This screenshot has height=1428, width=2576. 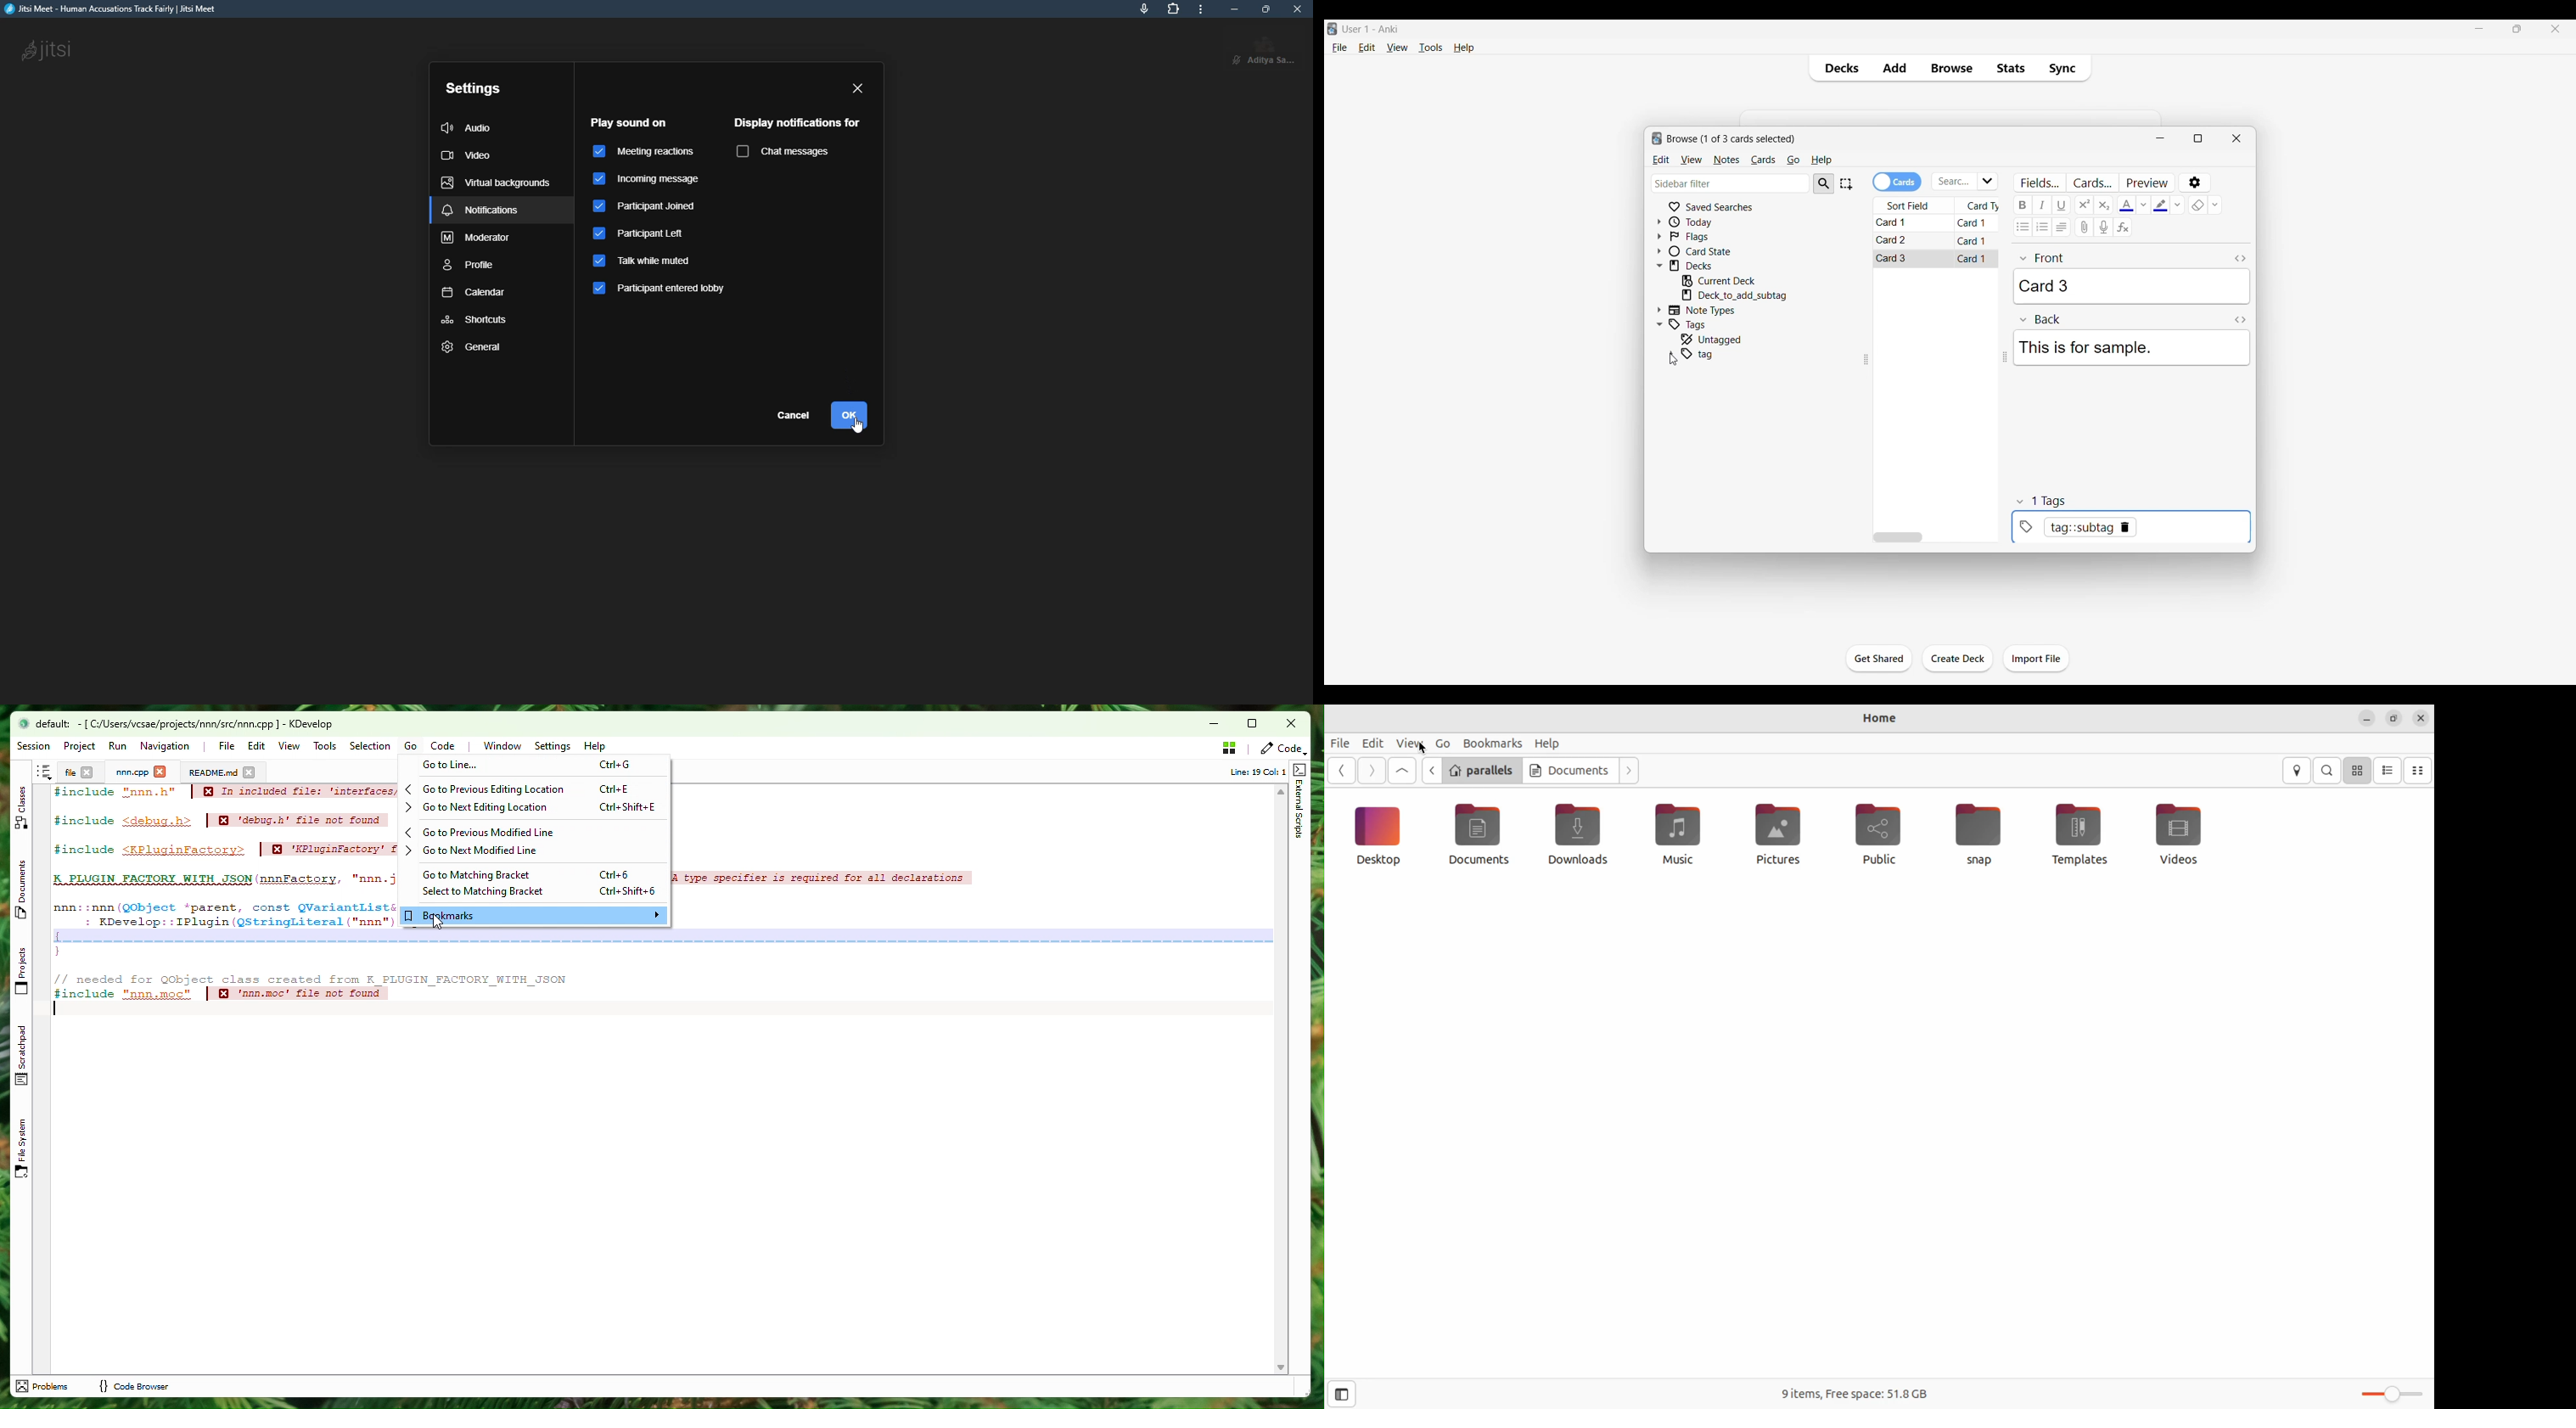 What do you see at coordinates (1824, 184) in the screenshot?
I see `Search` at bounding box center [1824, 184].